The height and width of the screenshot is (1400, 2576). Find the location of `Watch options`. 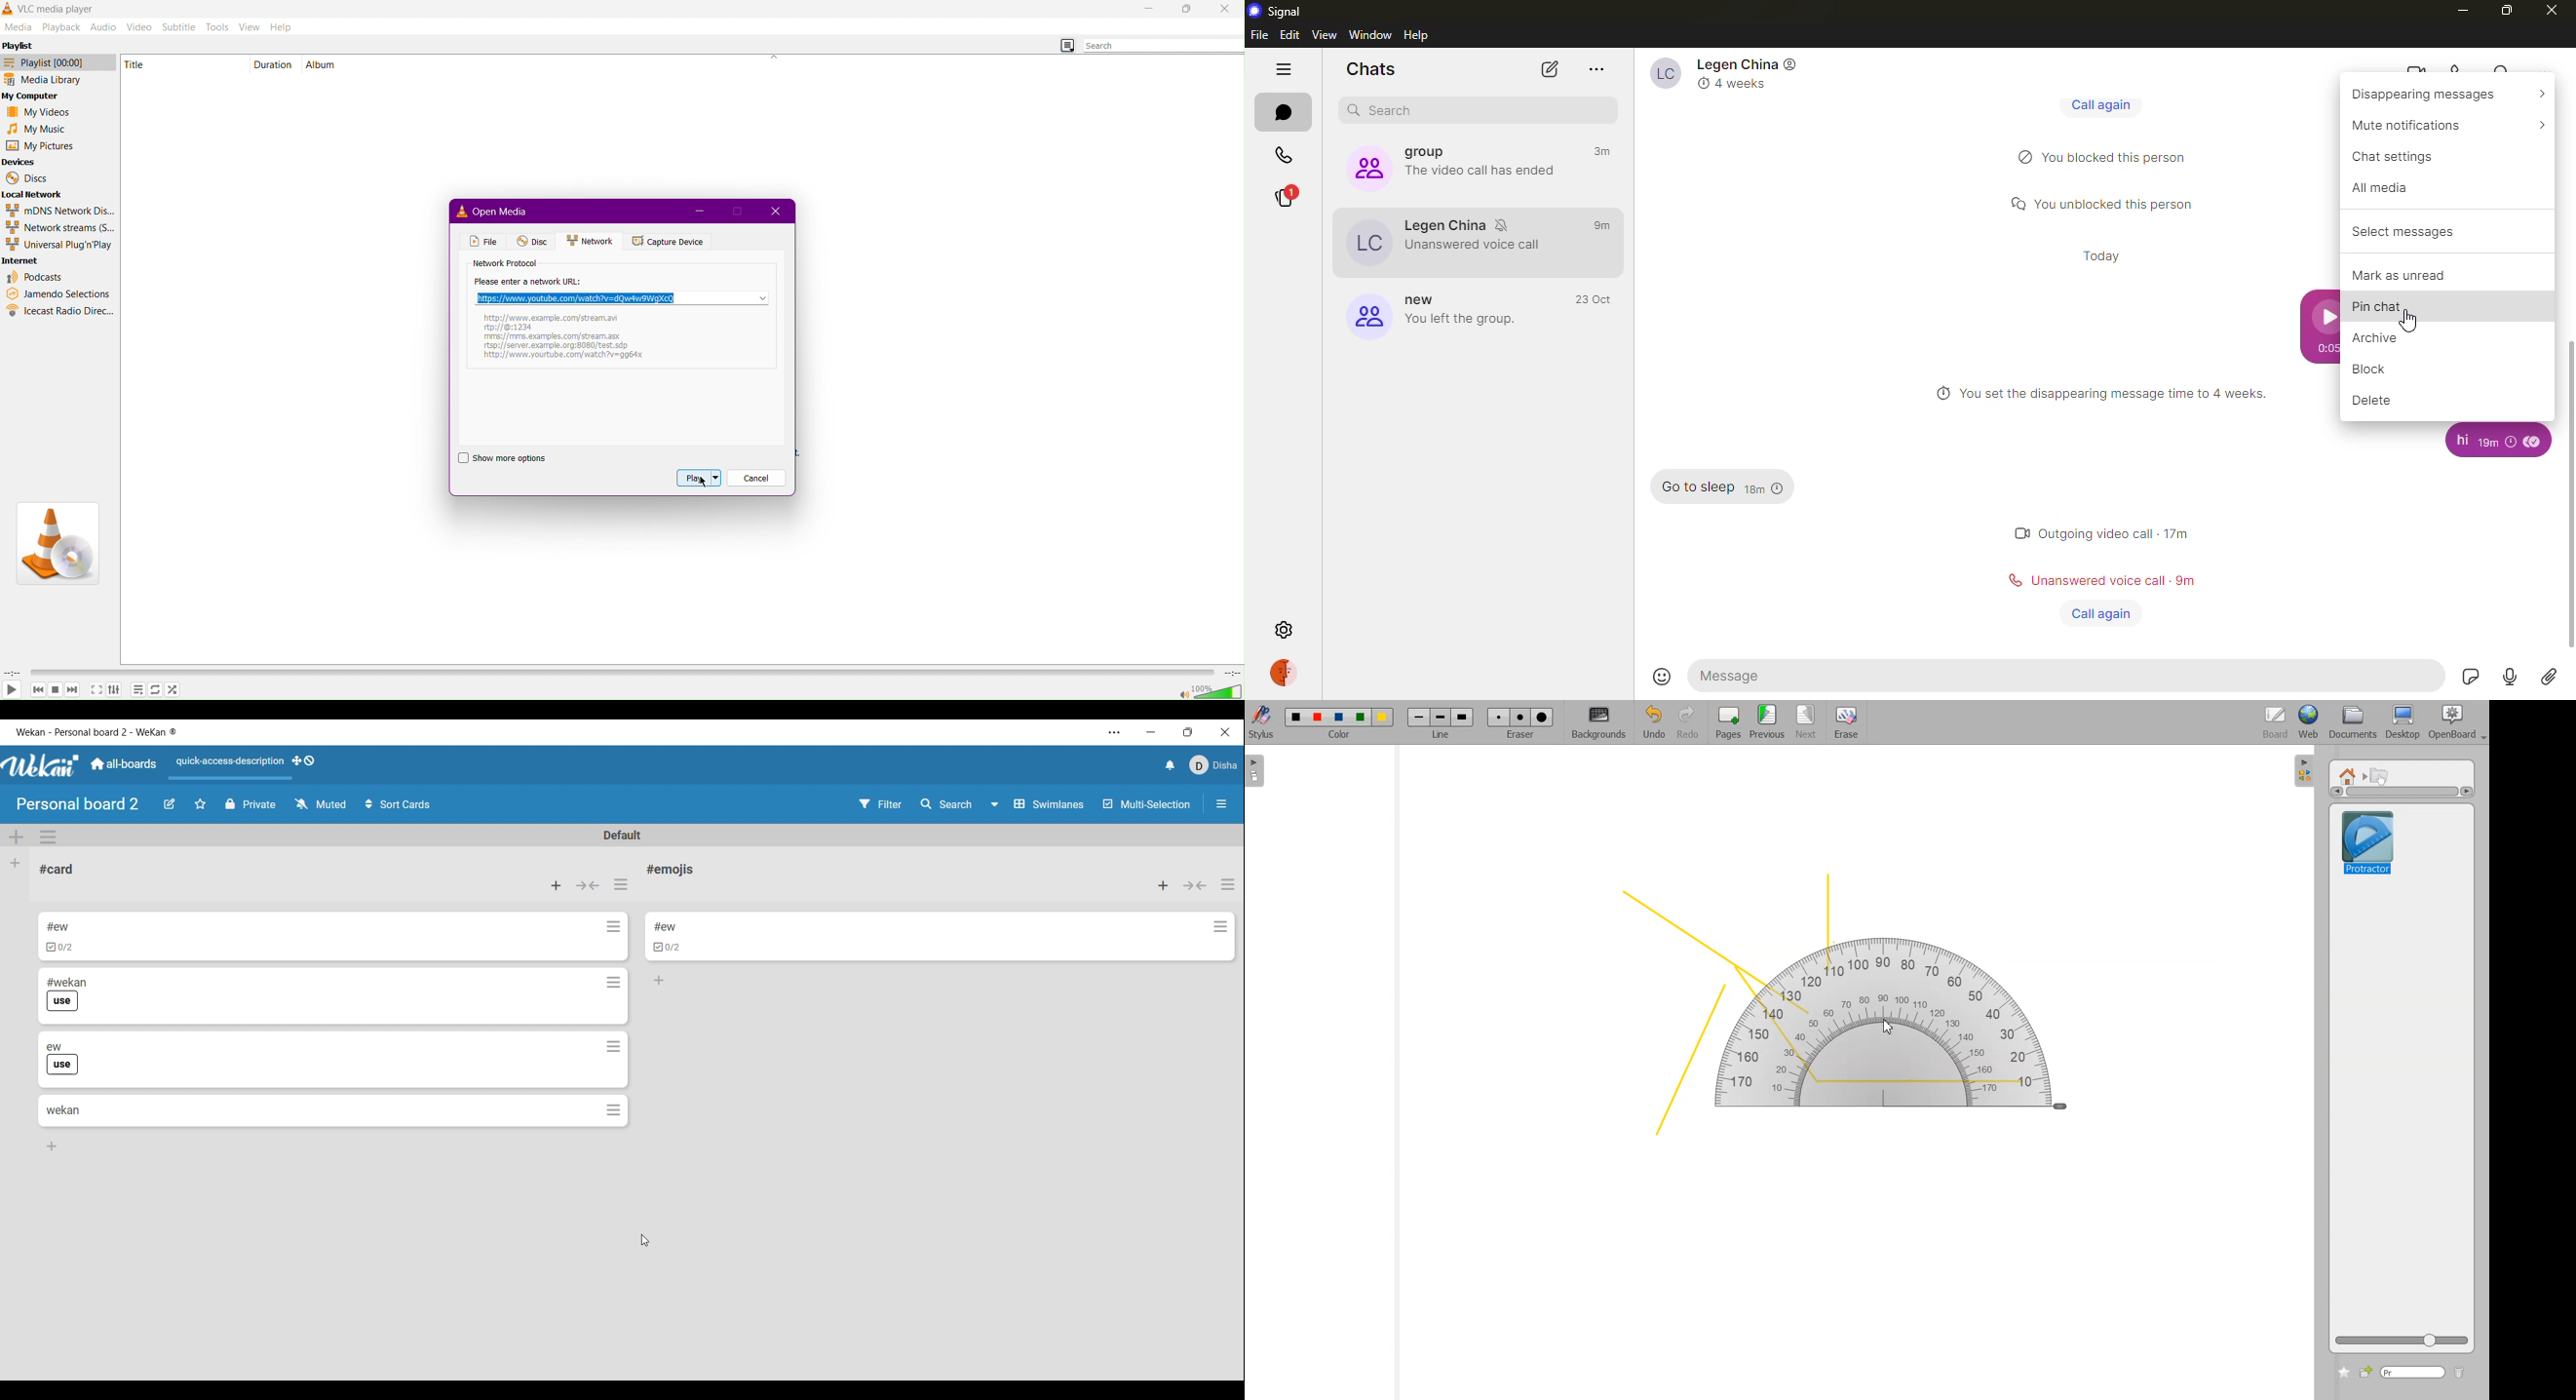

Watch options is located at coordinates (321, 804).